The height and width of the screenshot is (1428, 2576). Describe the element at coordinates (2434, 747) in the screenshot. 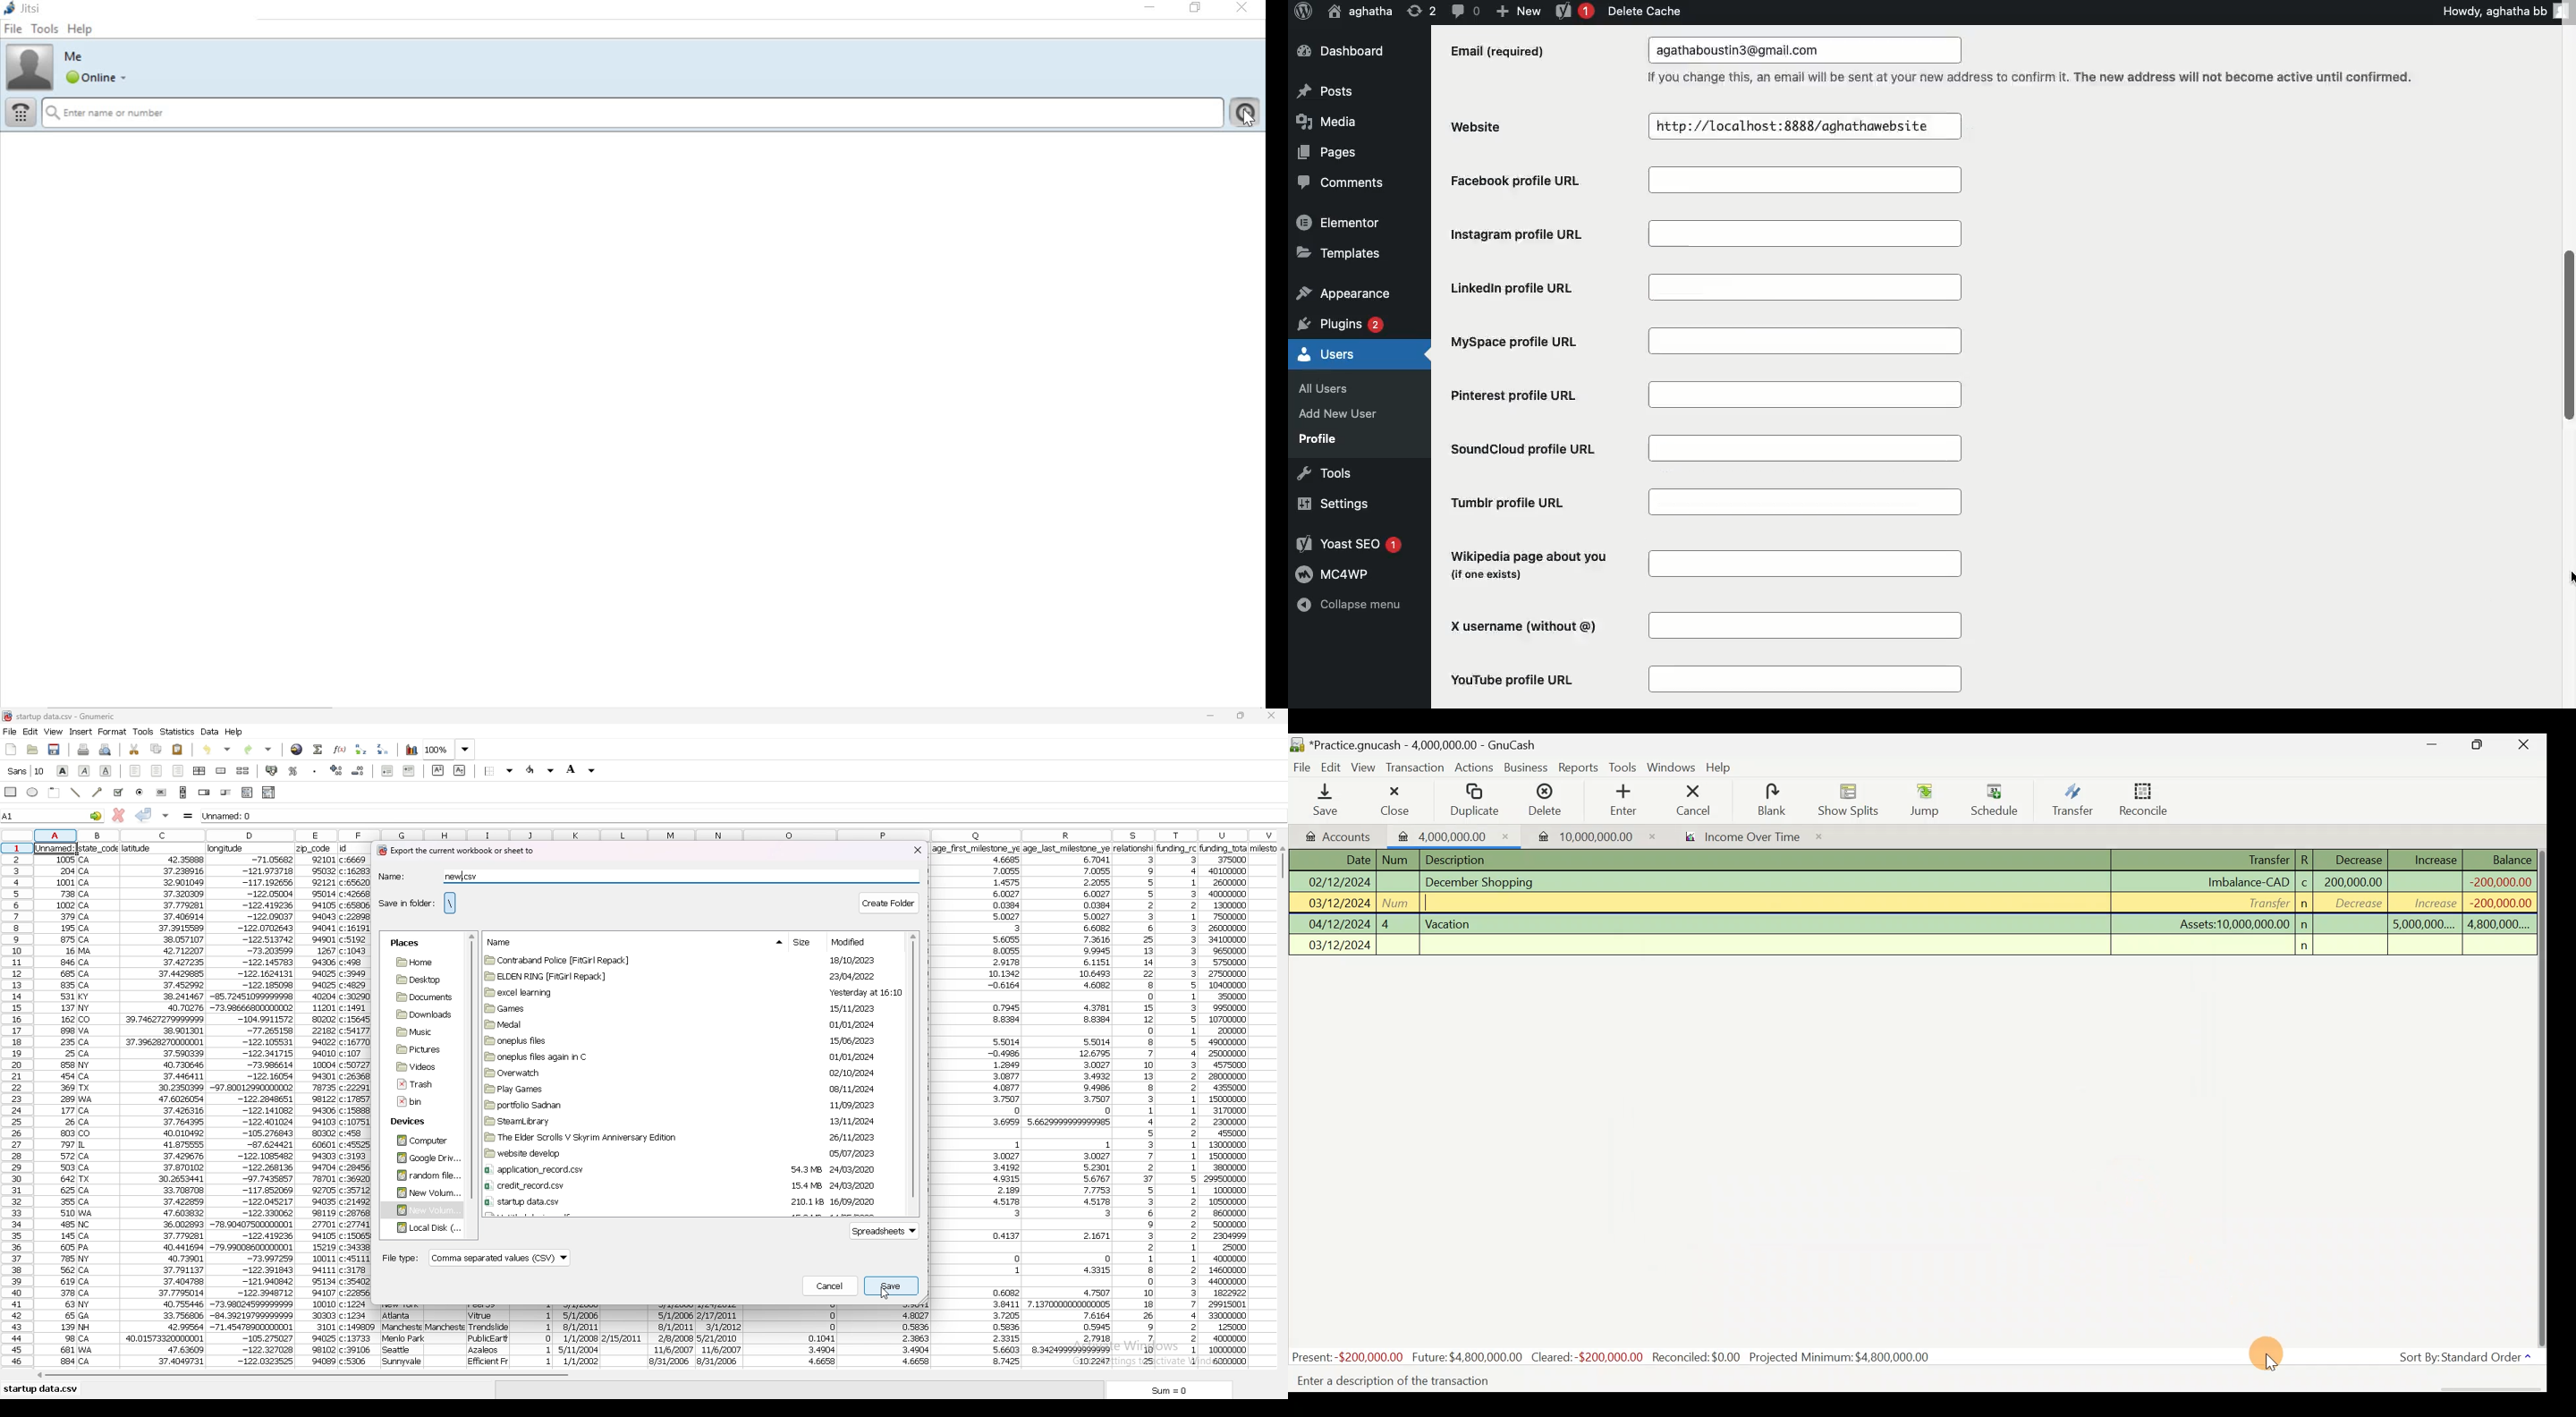

I see `Minimise` at that location.